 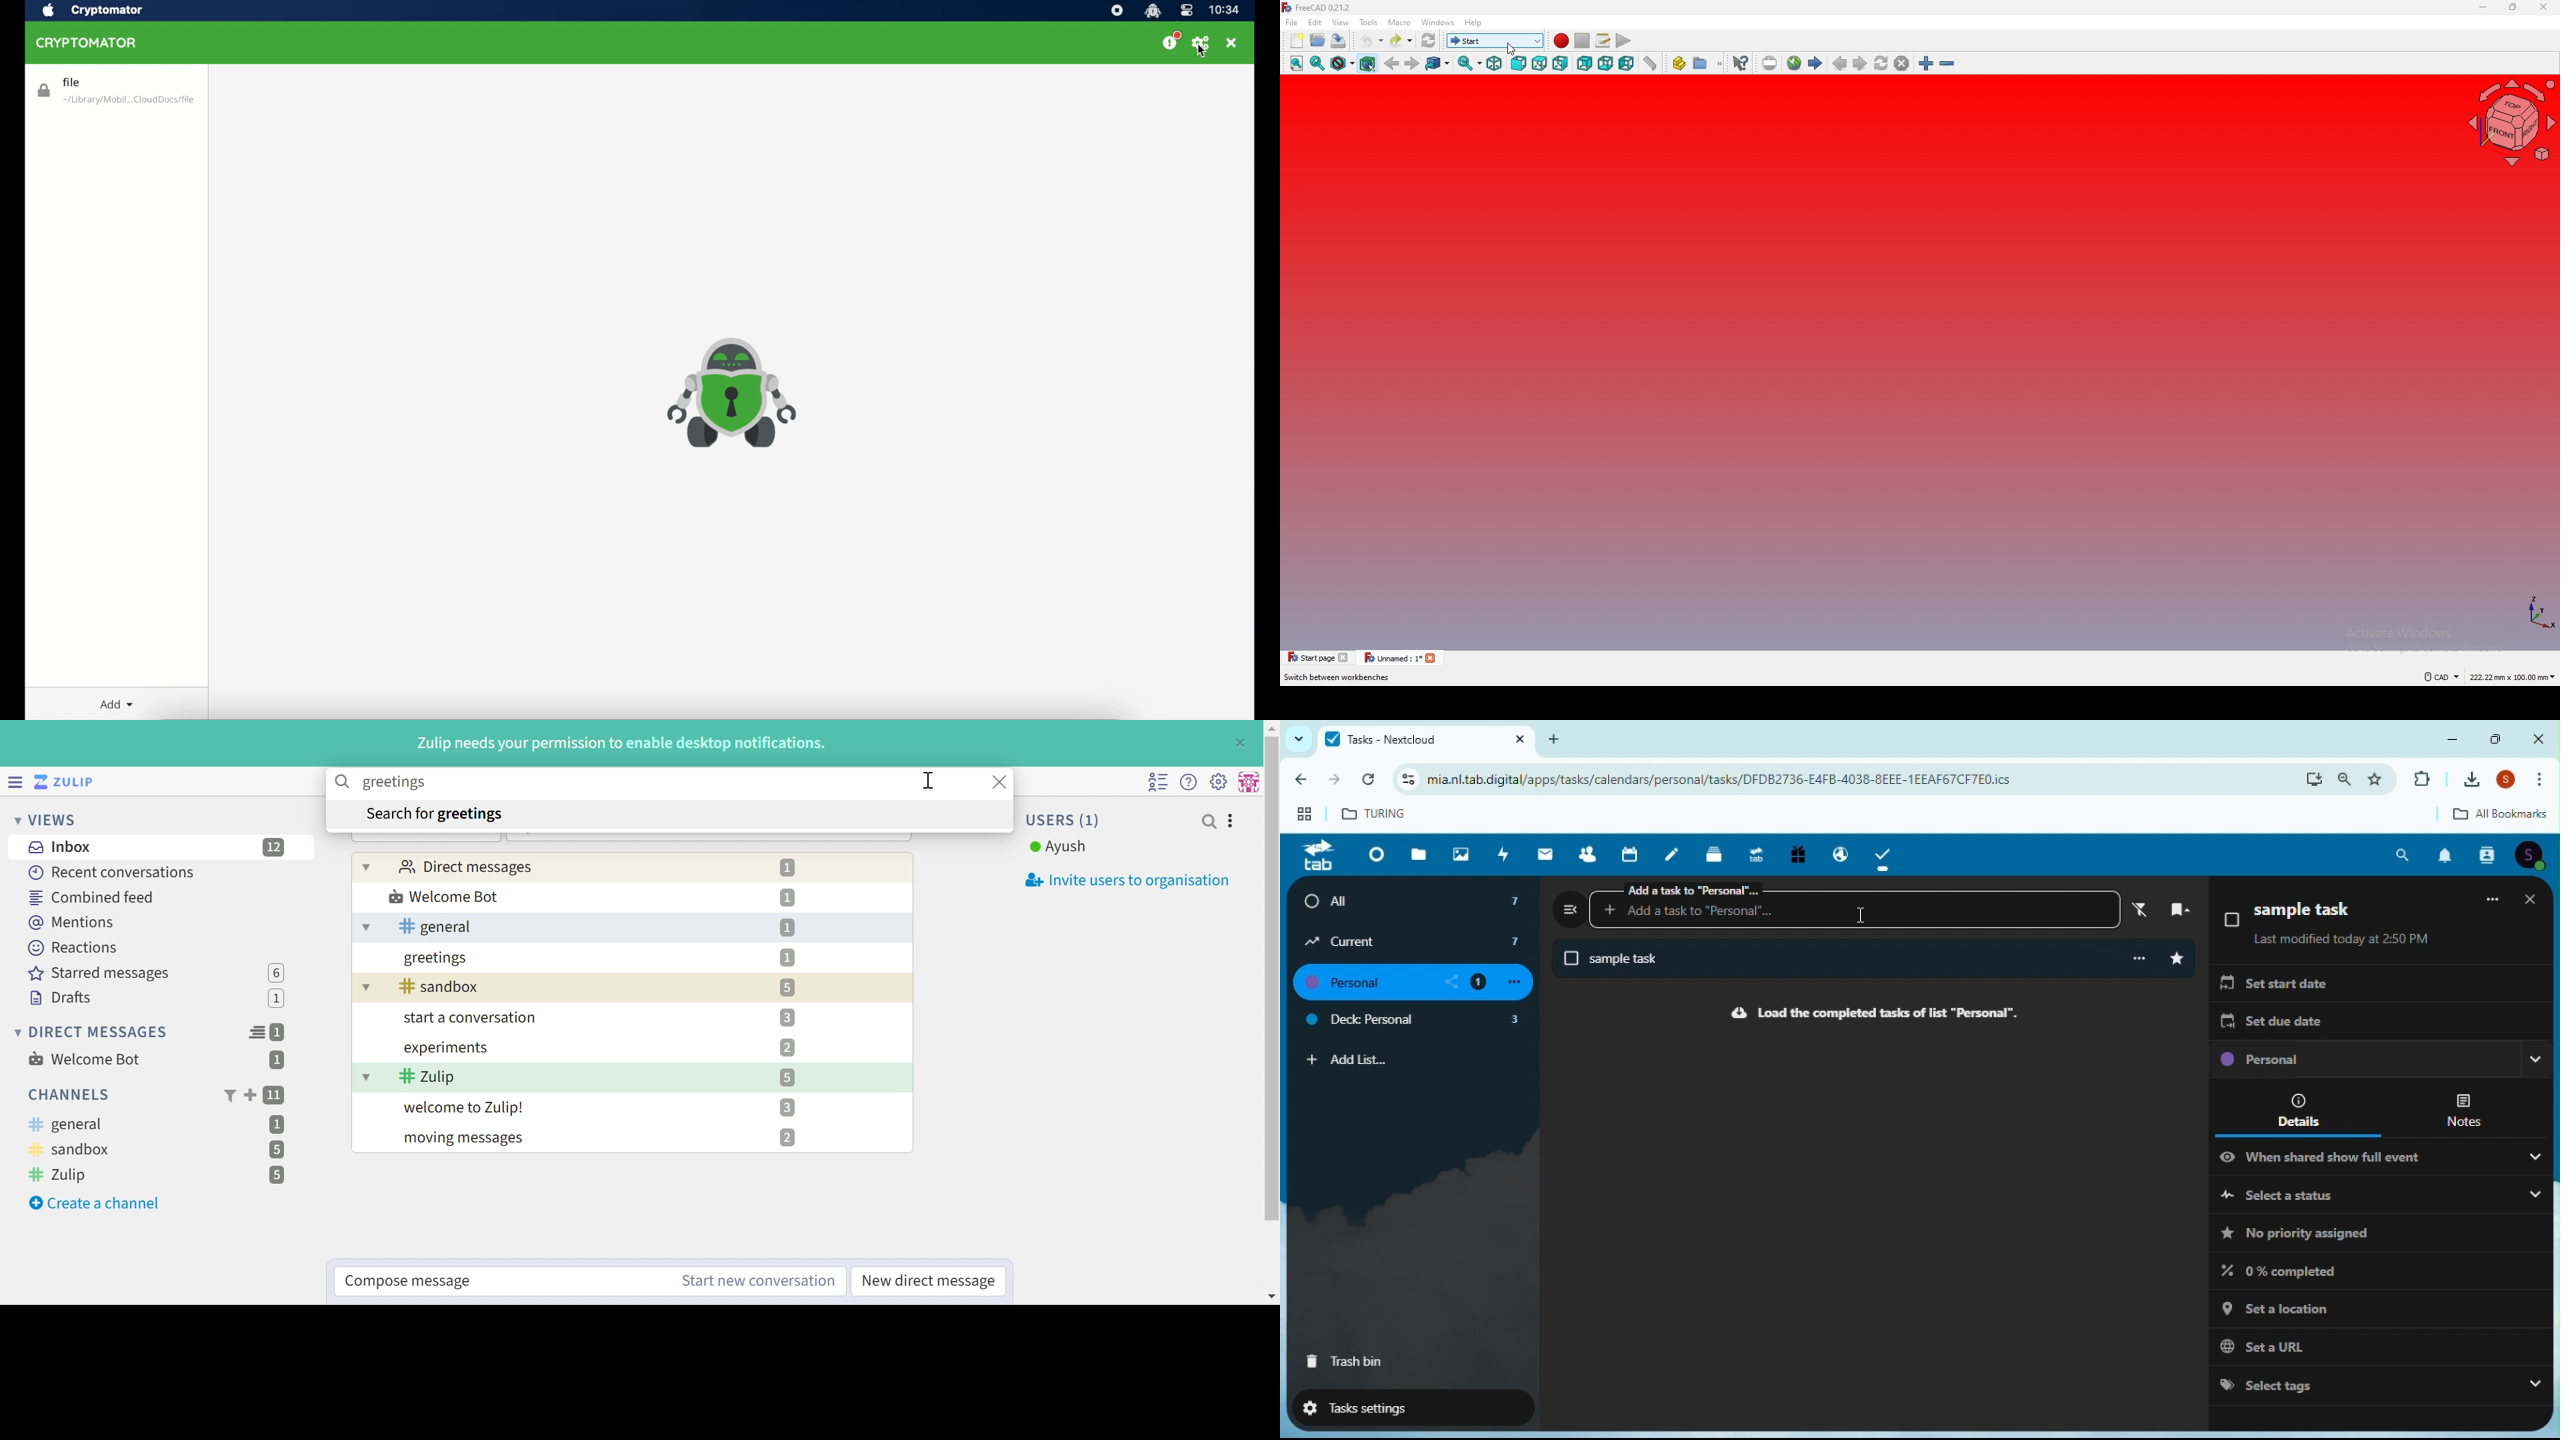 What do you see at coordinates (2275, 986) in the screenshot?
I see `Set start date` at bounding box center [2275, 986].